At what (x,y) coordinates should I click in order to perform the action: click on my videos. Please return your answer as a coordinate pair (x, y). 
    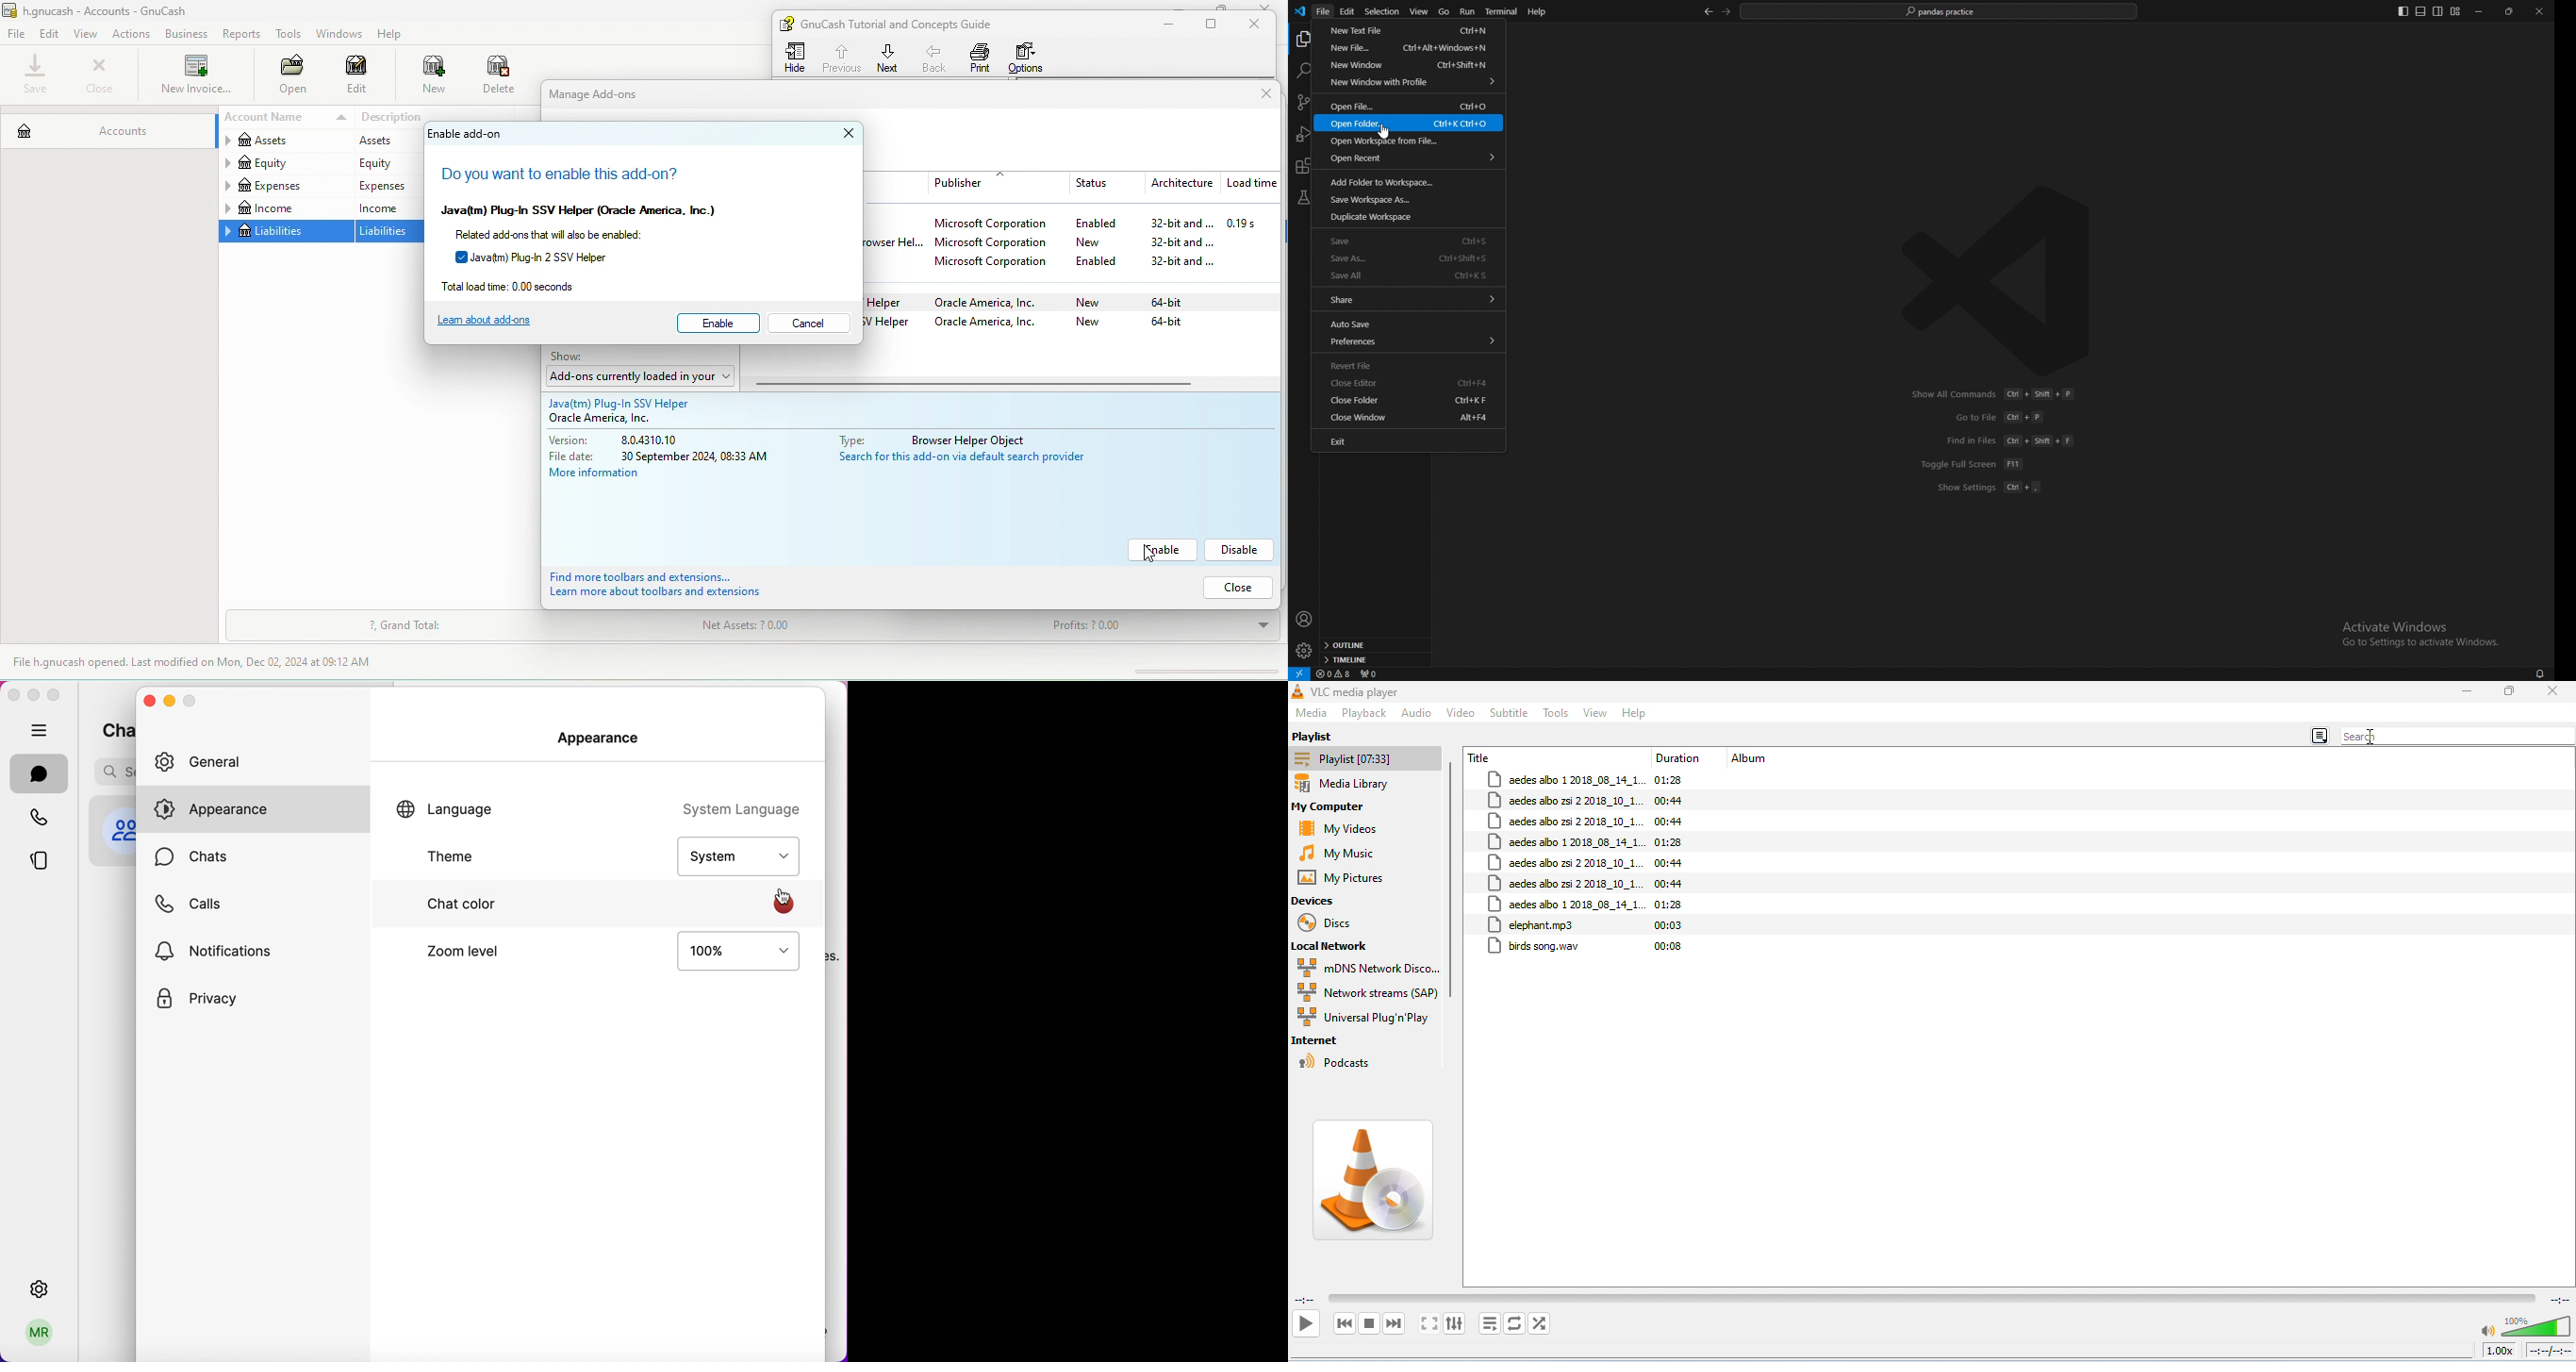
    Looking at the image, I should click on (1344, 828).